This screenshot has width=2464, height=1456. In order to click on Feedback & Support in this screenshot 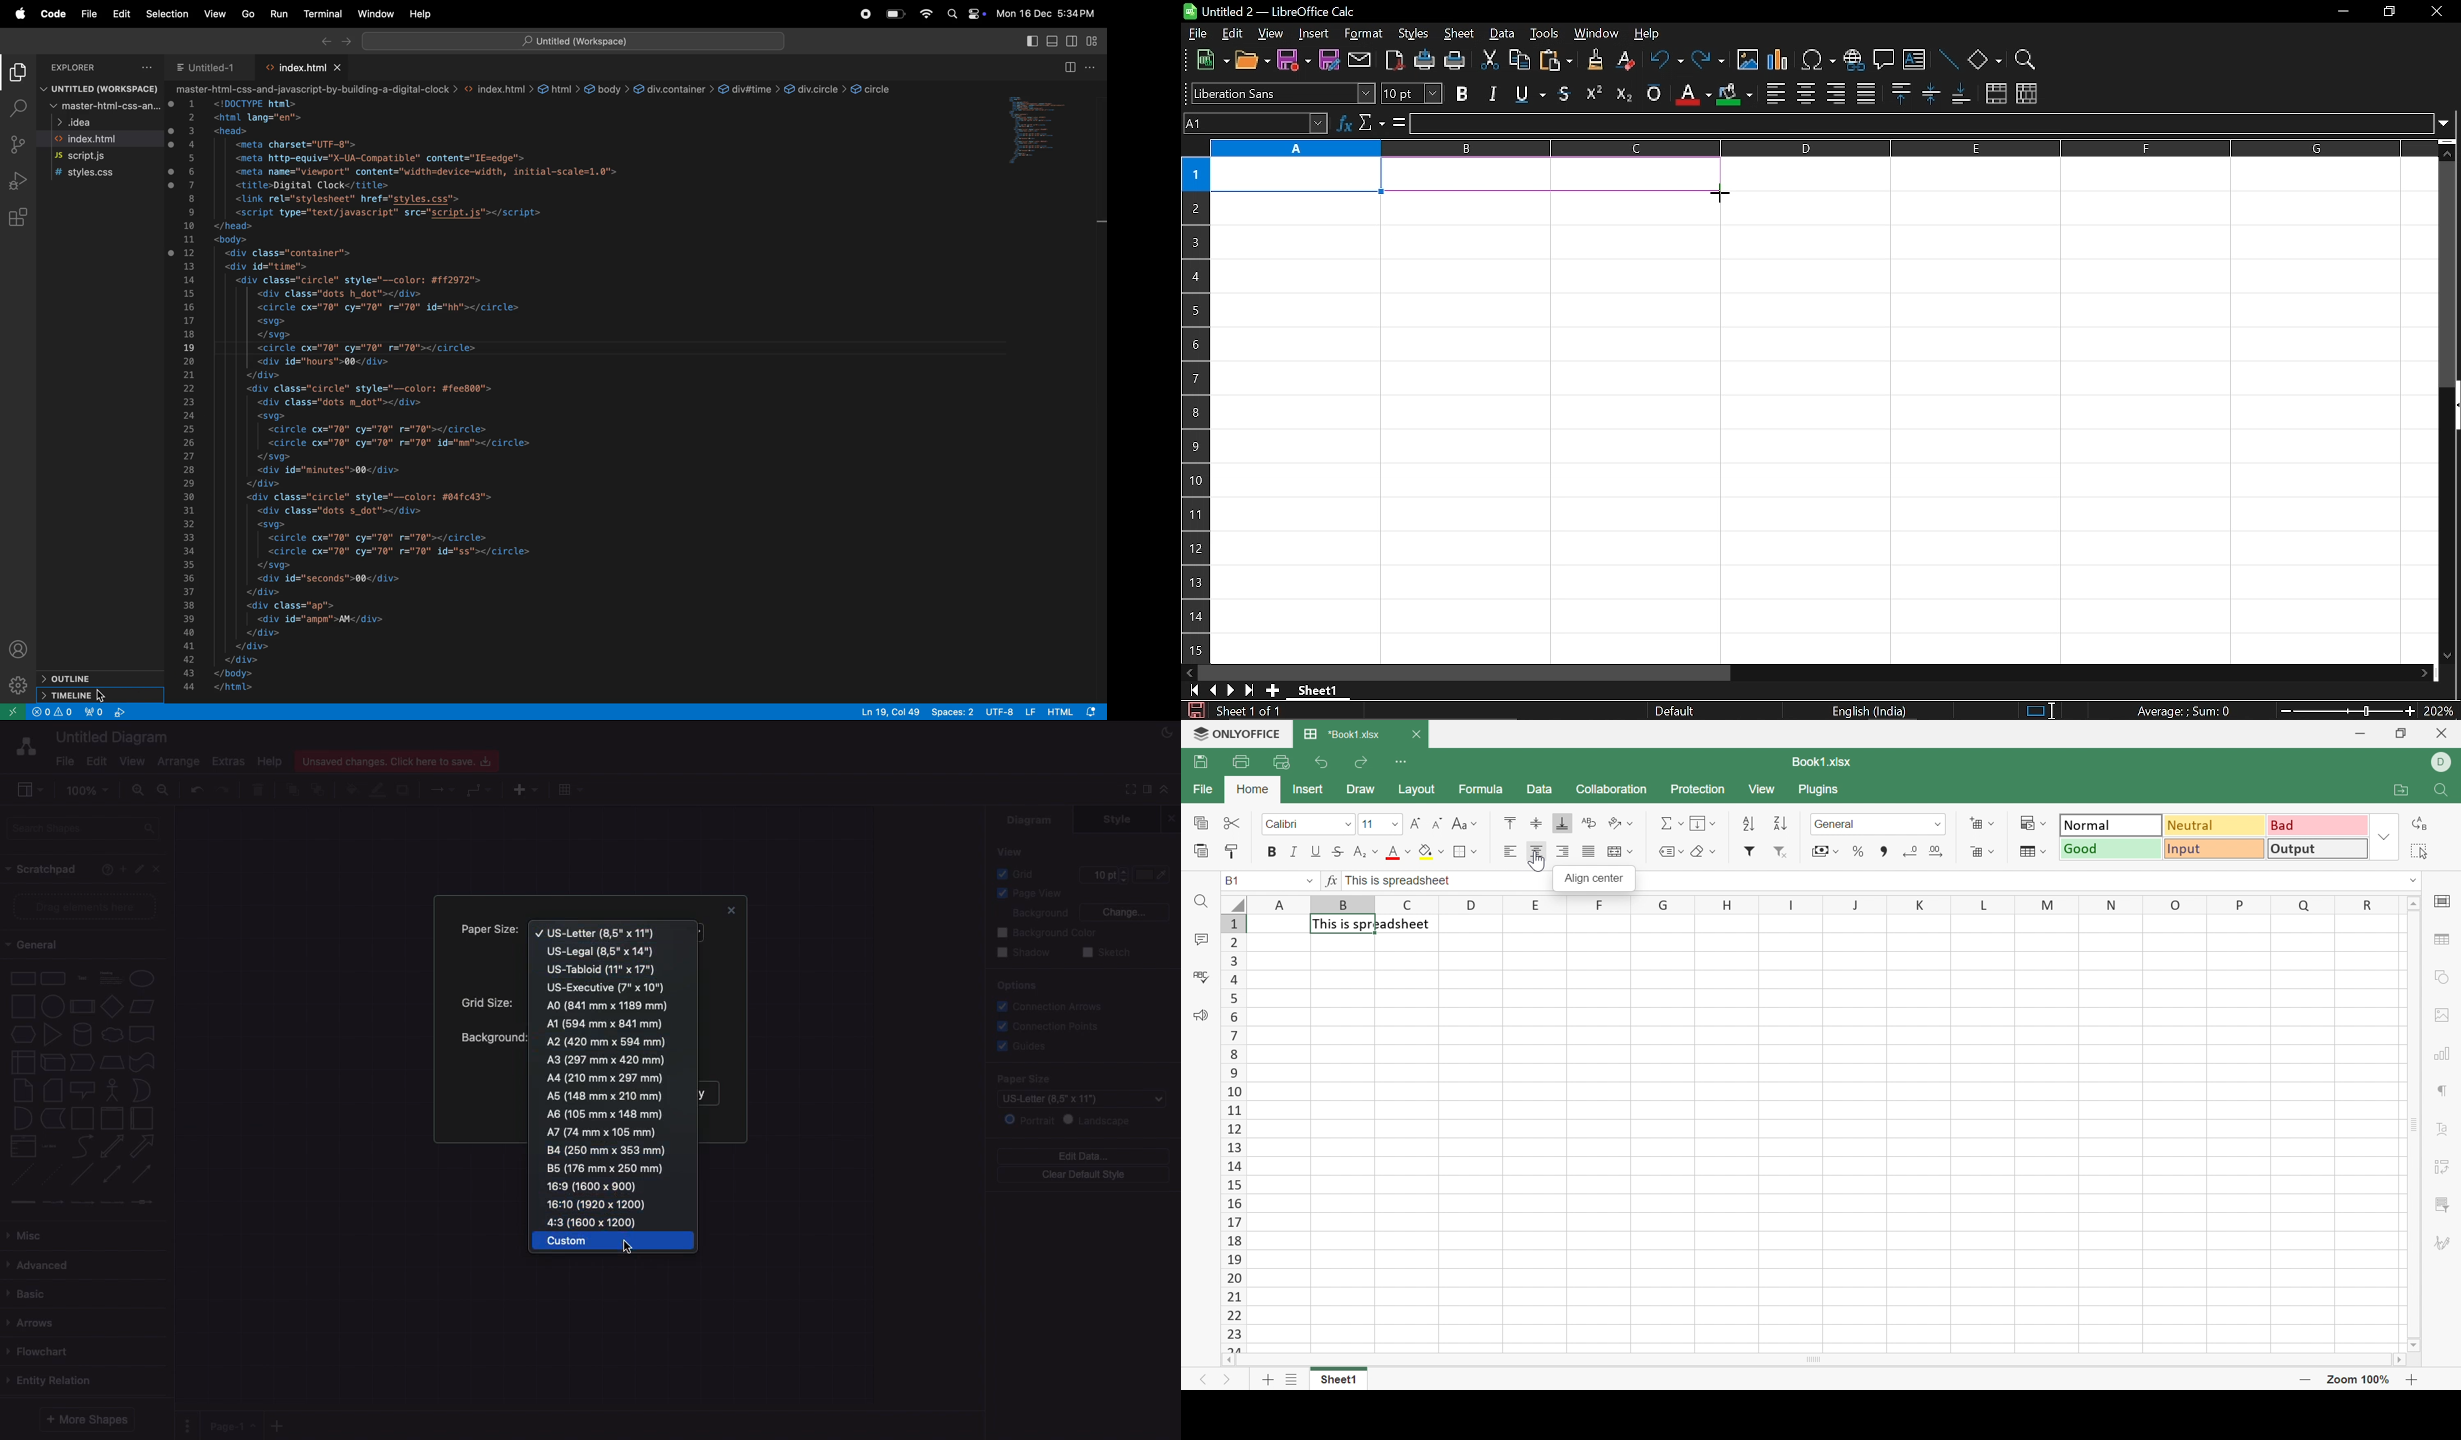, I will do `click(1202, 1014)`.